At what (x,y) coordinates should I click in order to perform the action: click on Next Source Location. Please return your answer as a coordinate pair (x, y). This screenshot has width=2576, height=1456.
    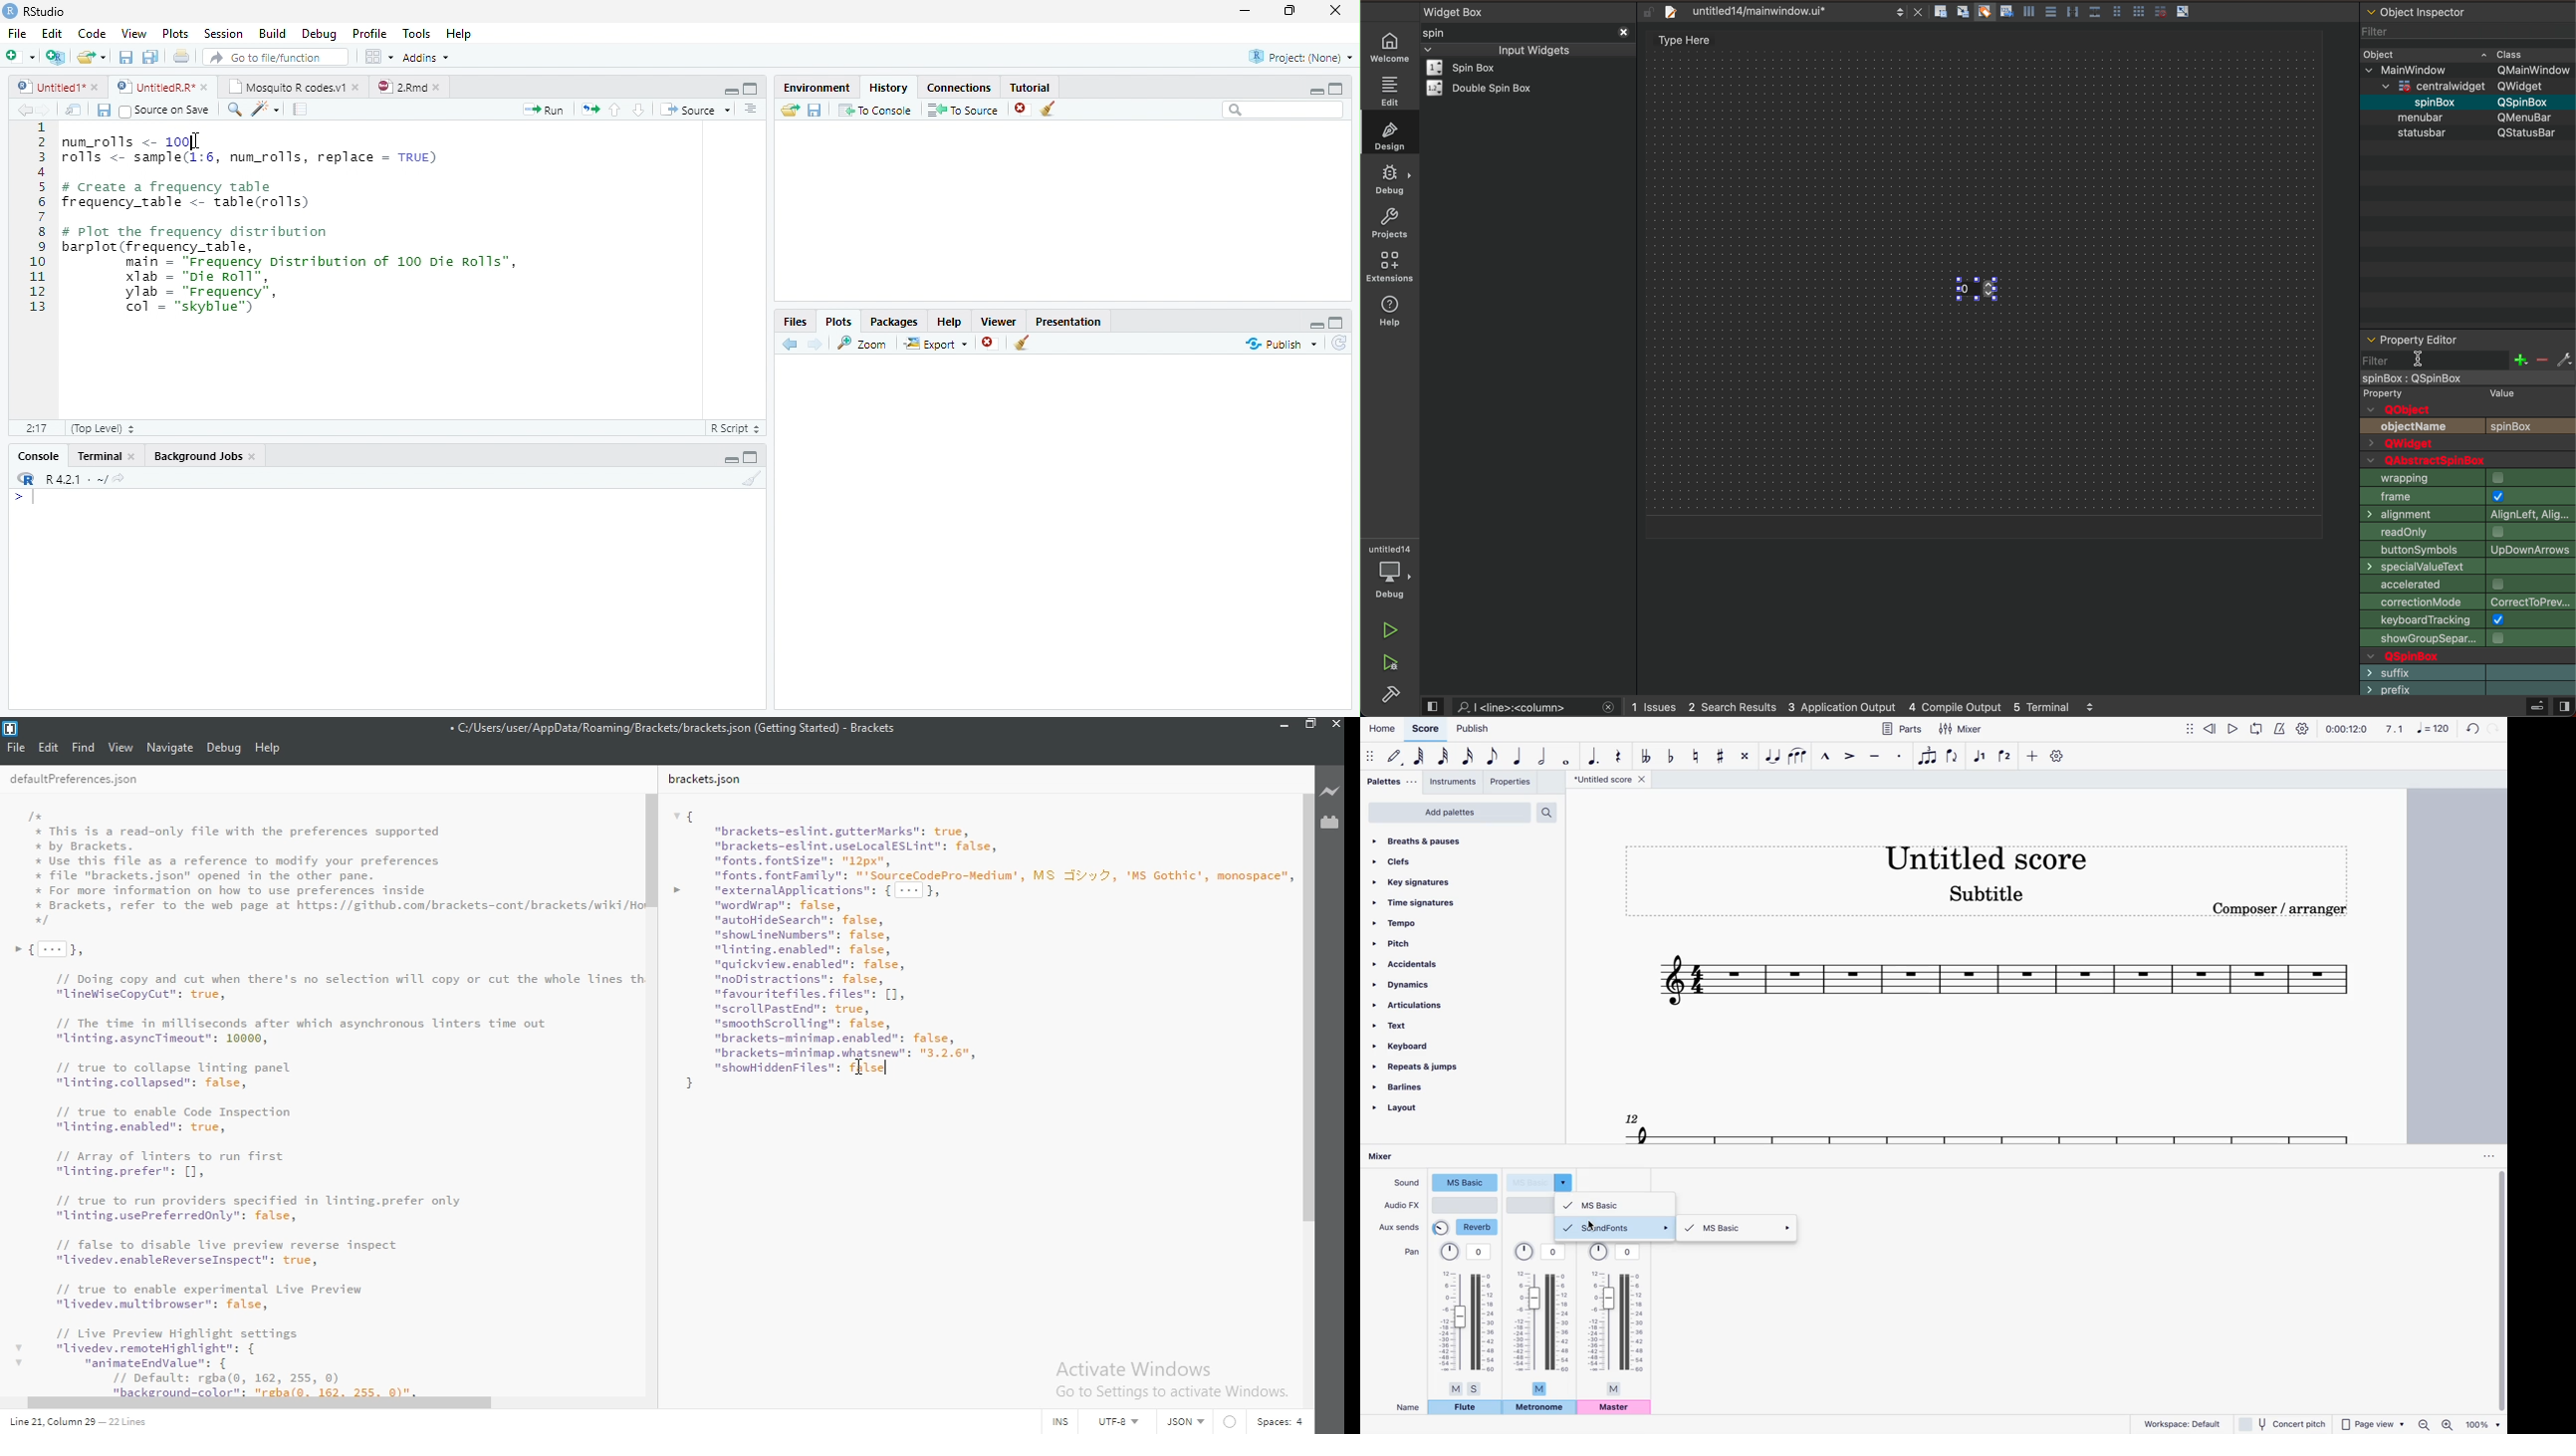
    Looking at the image, I should click on (45, 109).